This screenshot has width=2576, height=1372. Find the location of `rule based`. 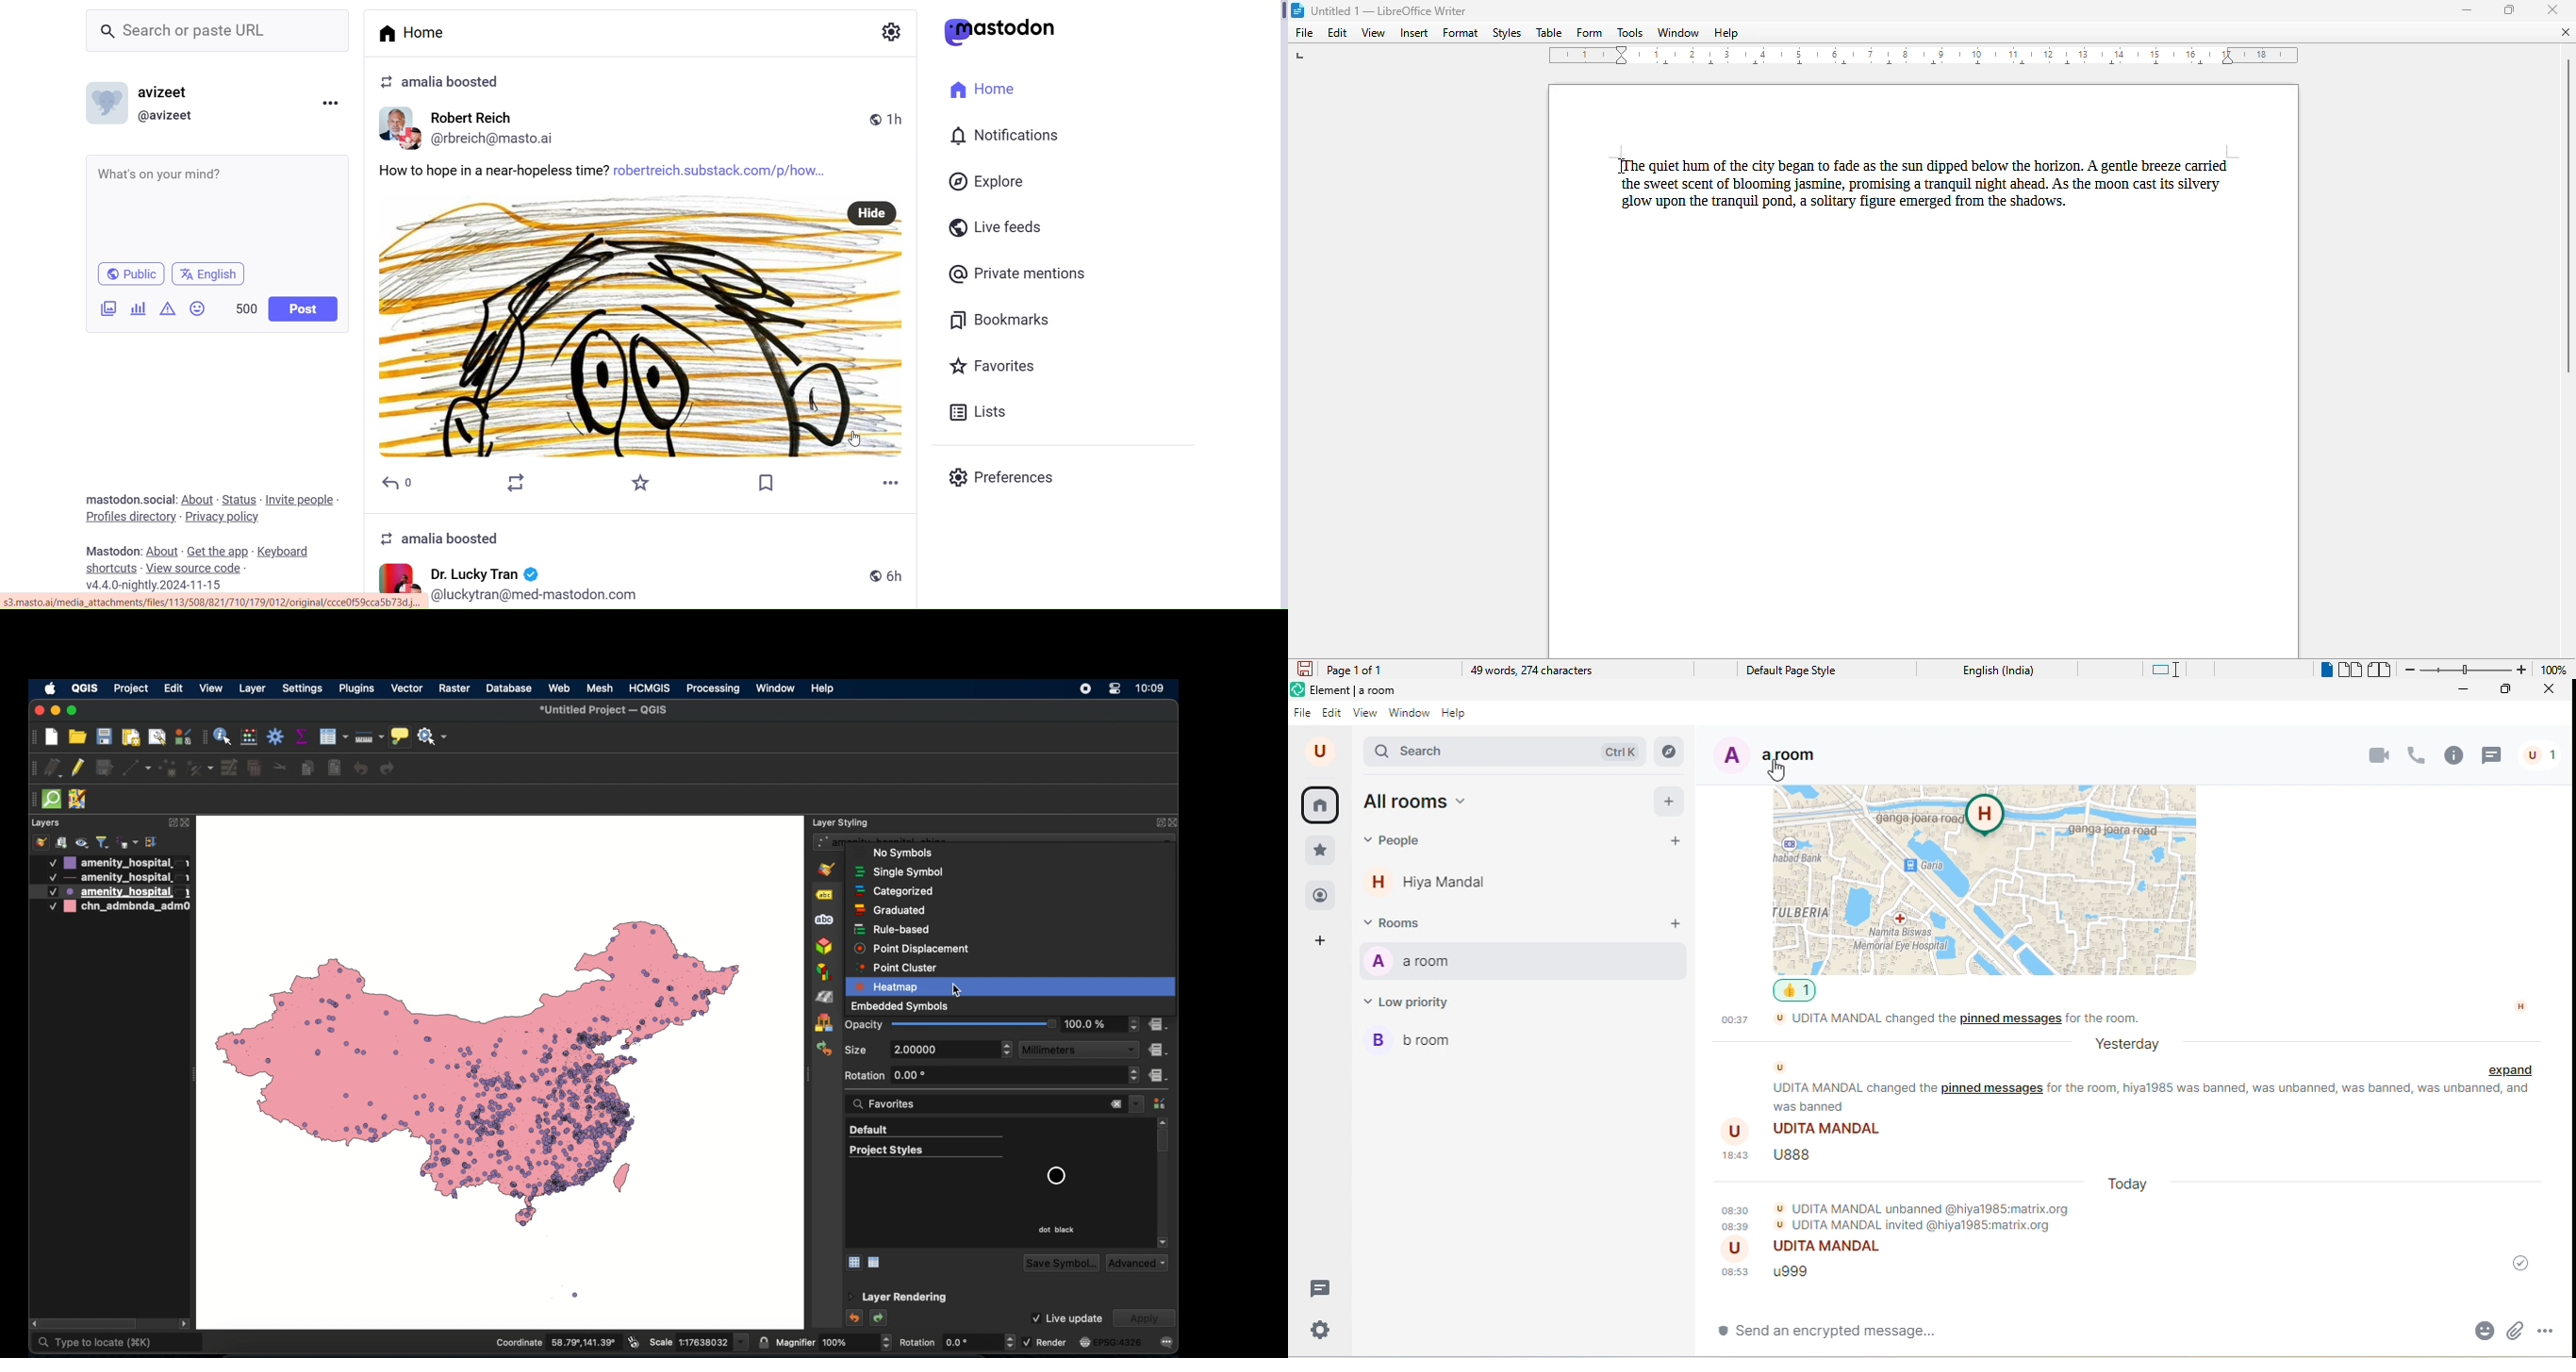

rule based is located at coordinates (893, 929).